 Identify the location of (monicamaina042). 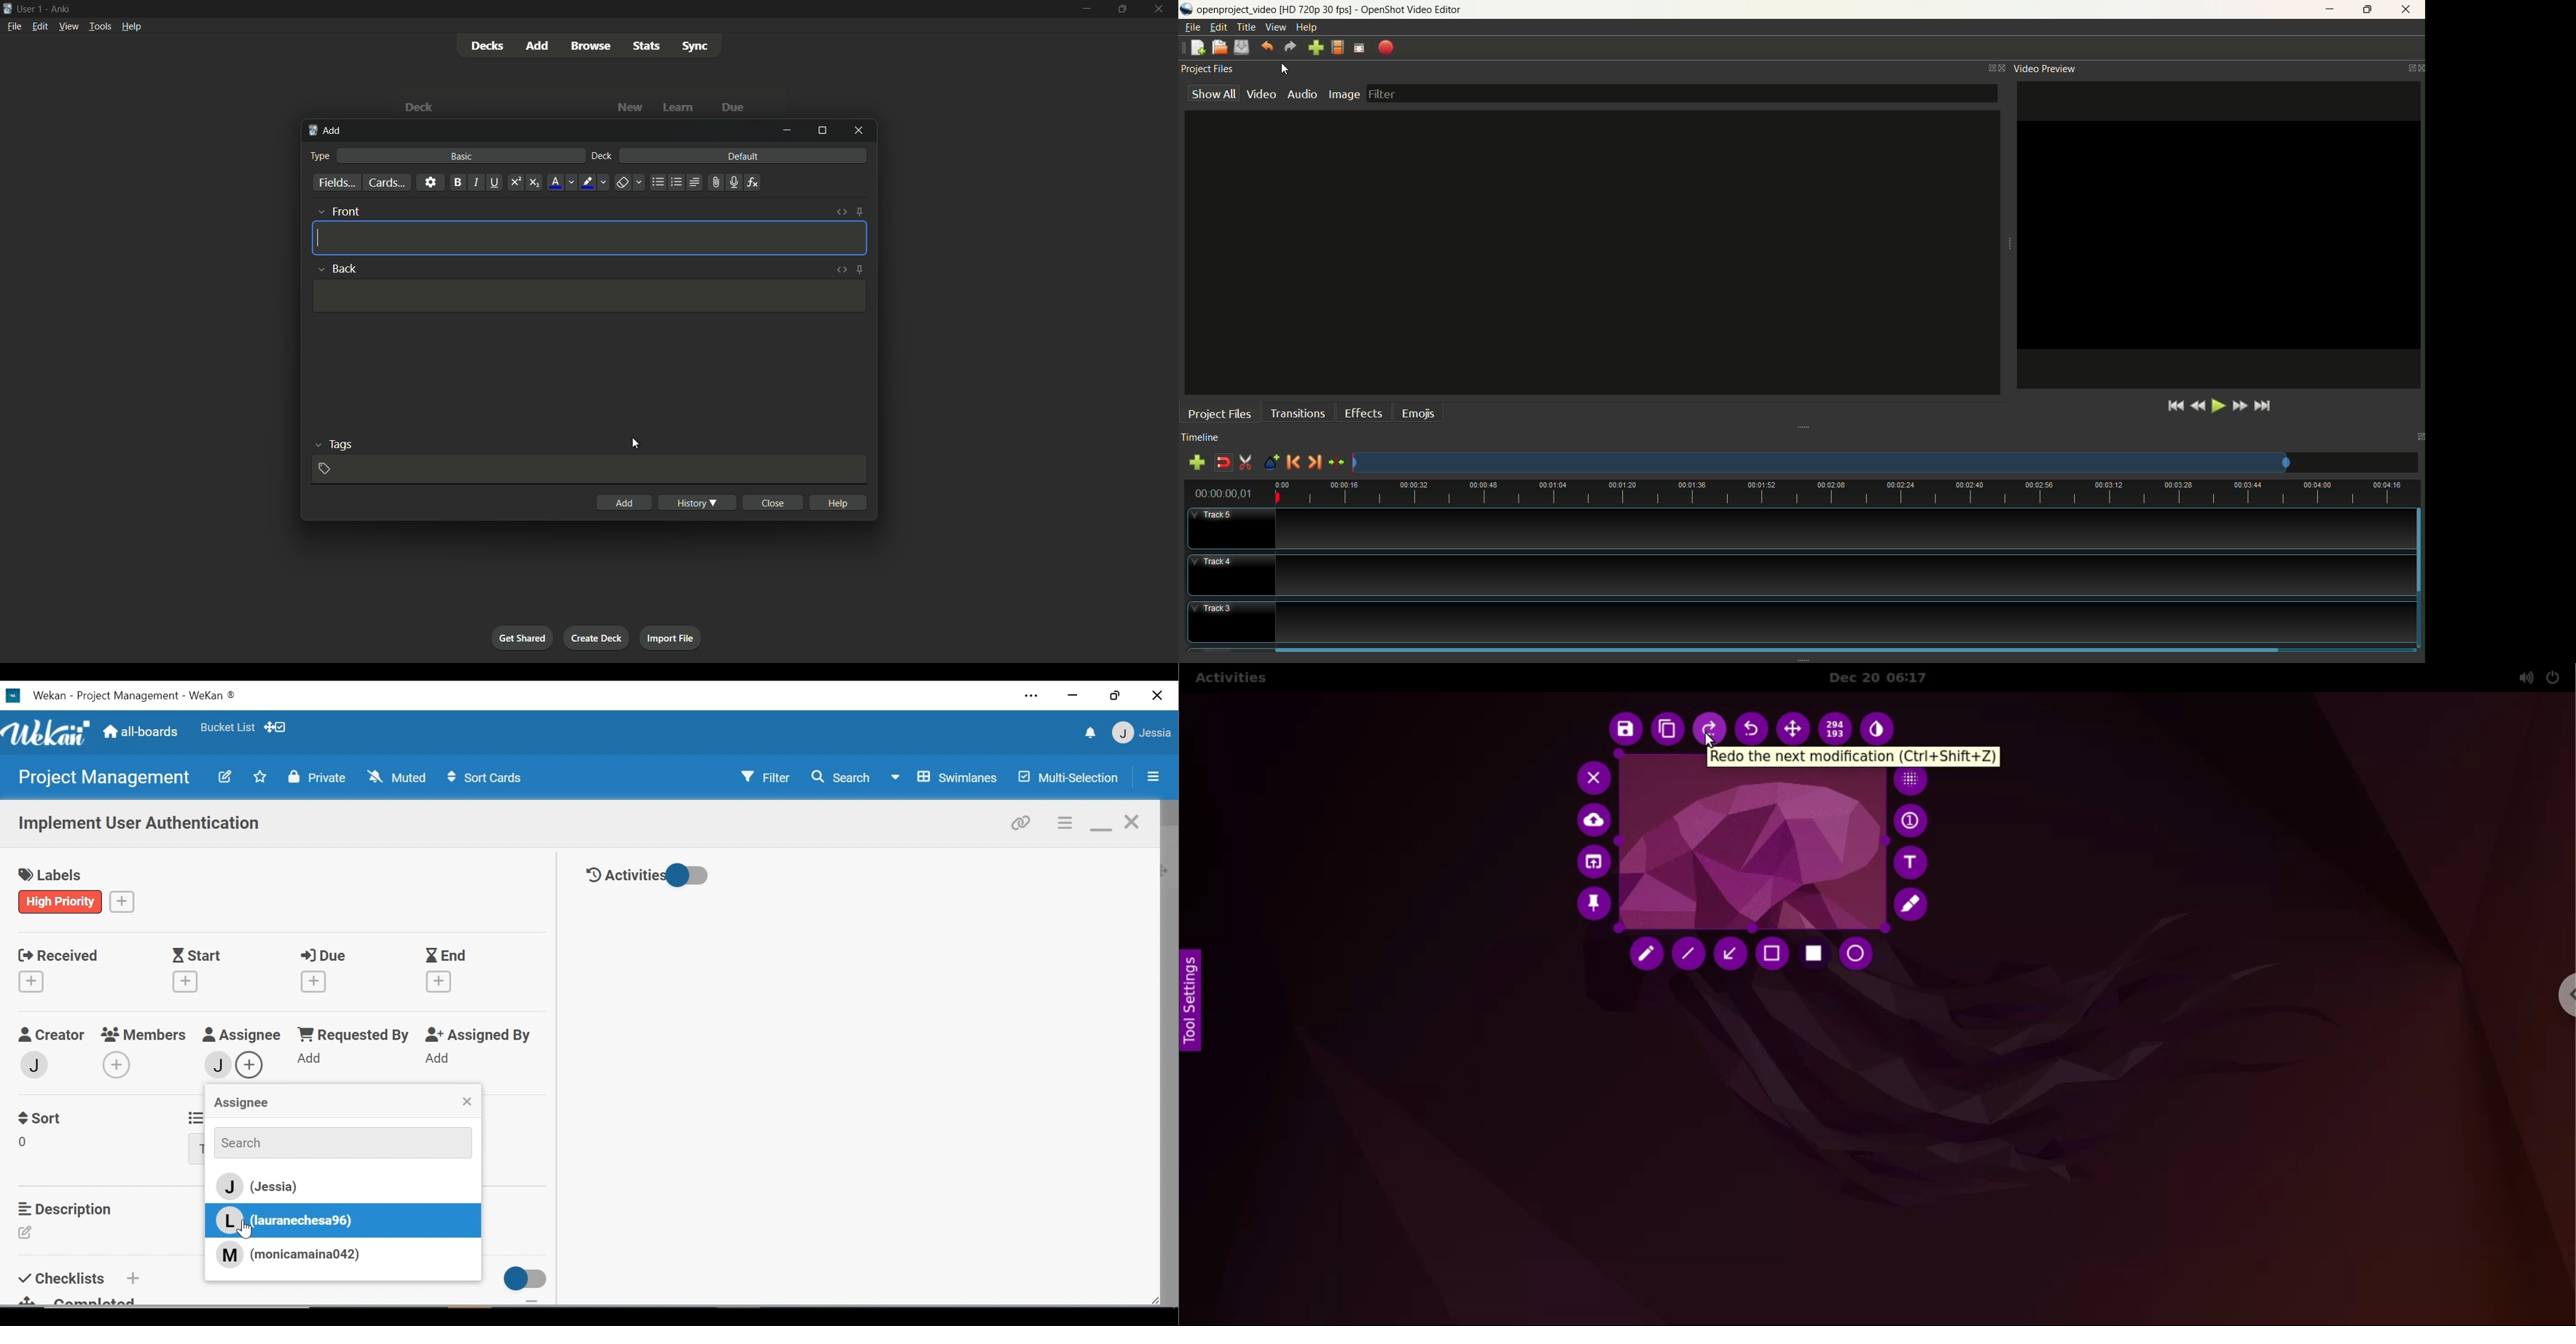
(288, 1254).